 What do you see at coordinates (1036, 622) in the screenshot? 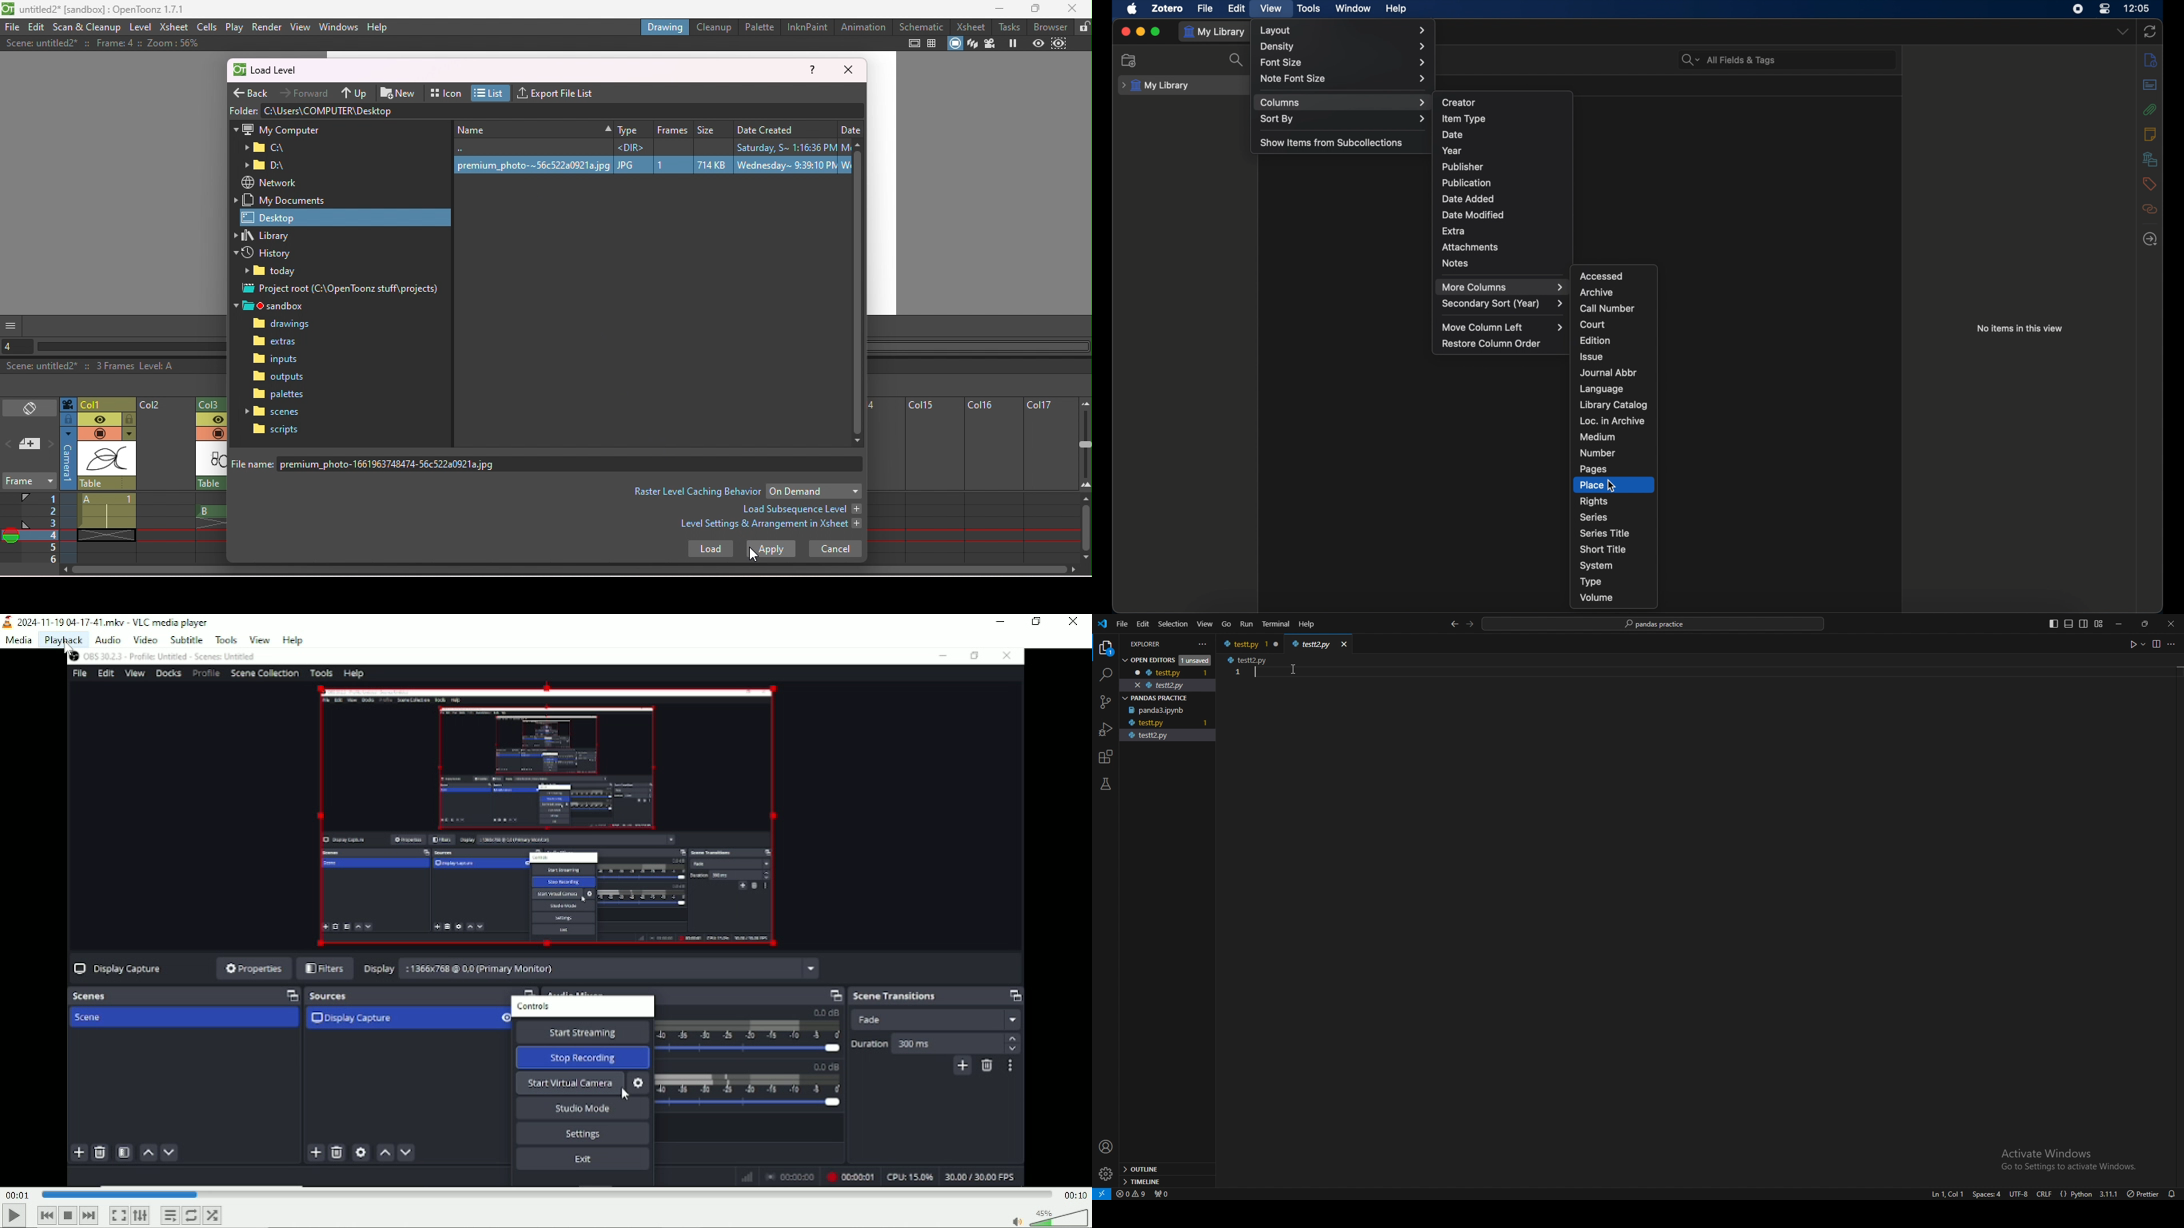
I see `Restore down` at bounding box center [1036, 622].